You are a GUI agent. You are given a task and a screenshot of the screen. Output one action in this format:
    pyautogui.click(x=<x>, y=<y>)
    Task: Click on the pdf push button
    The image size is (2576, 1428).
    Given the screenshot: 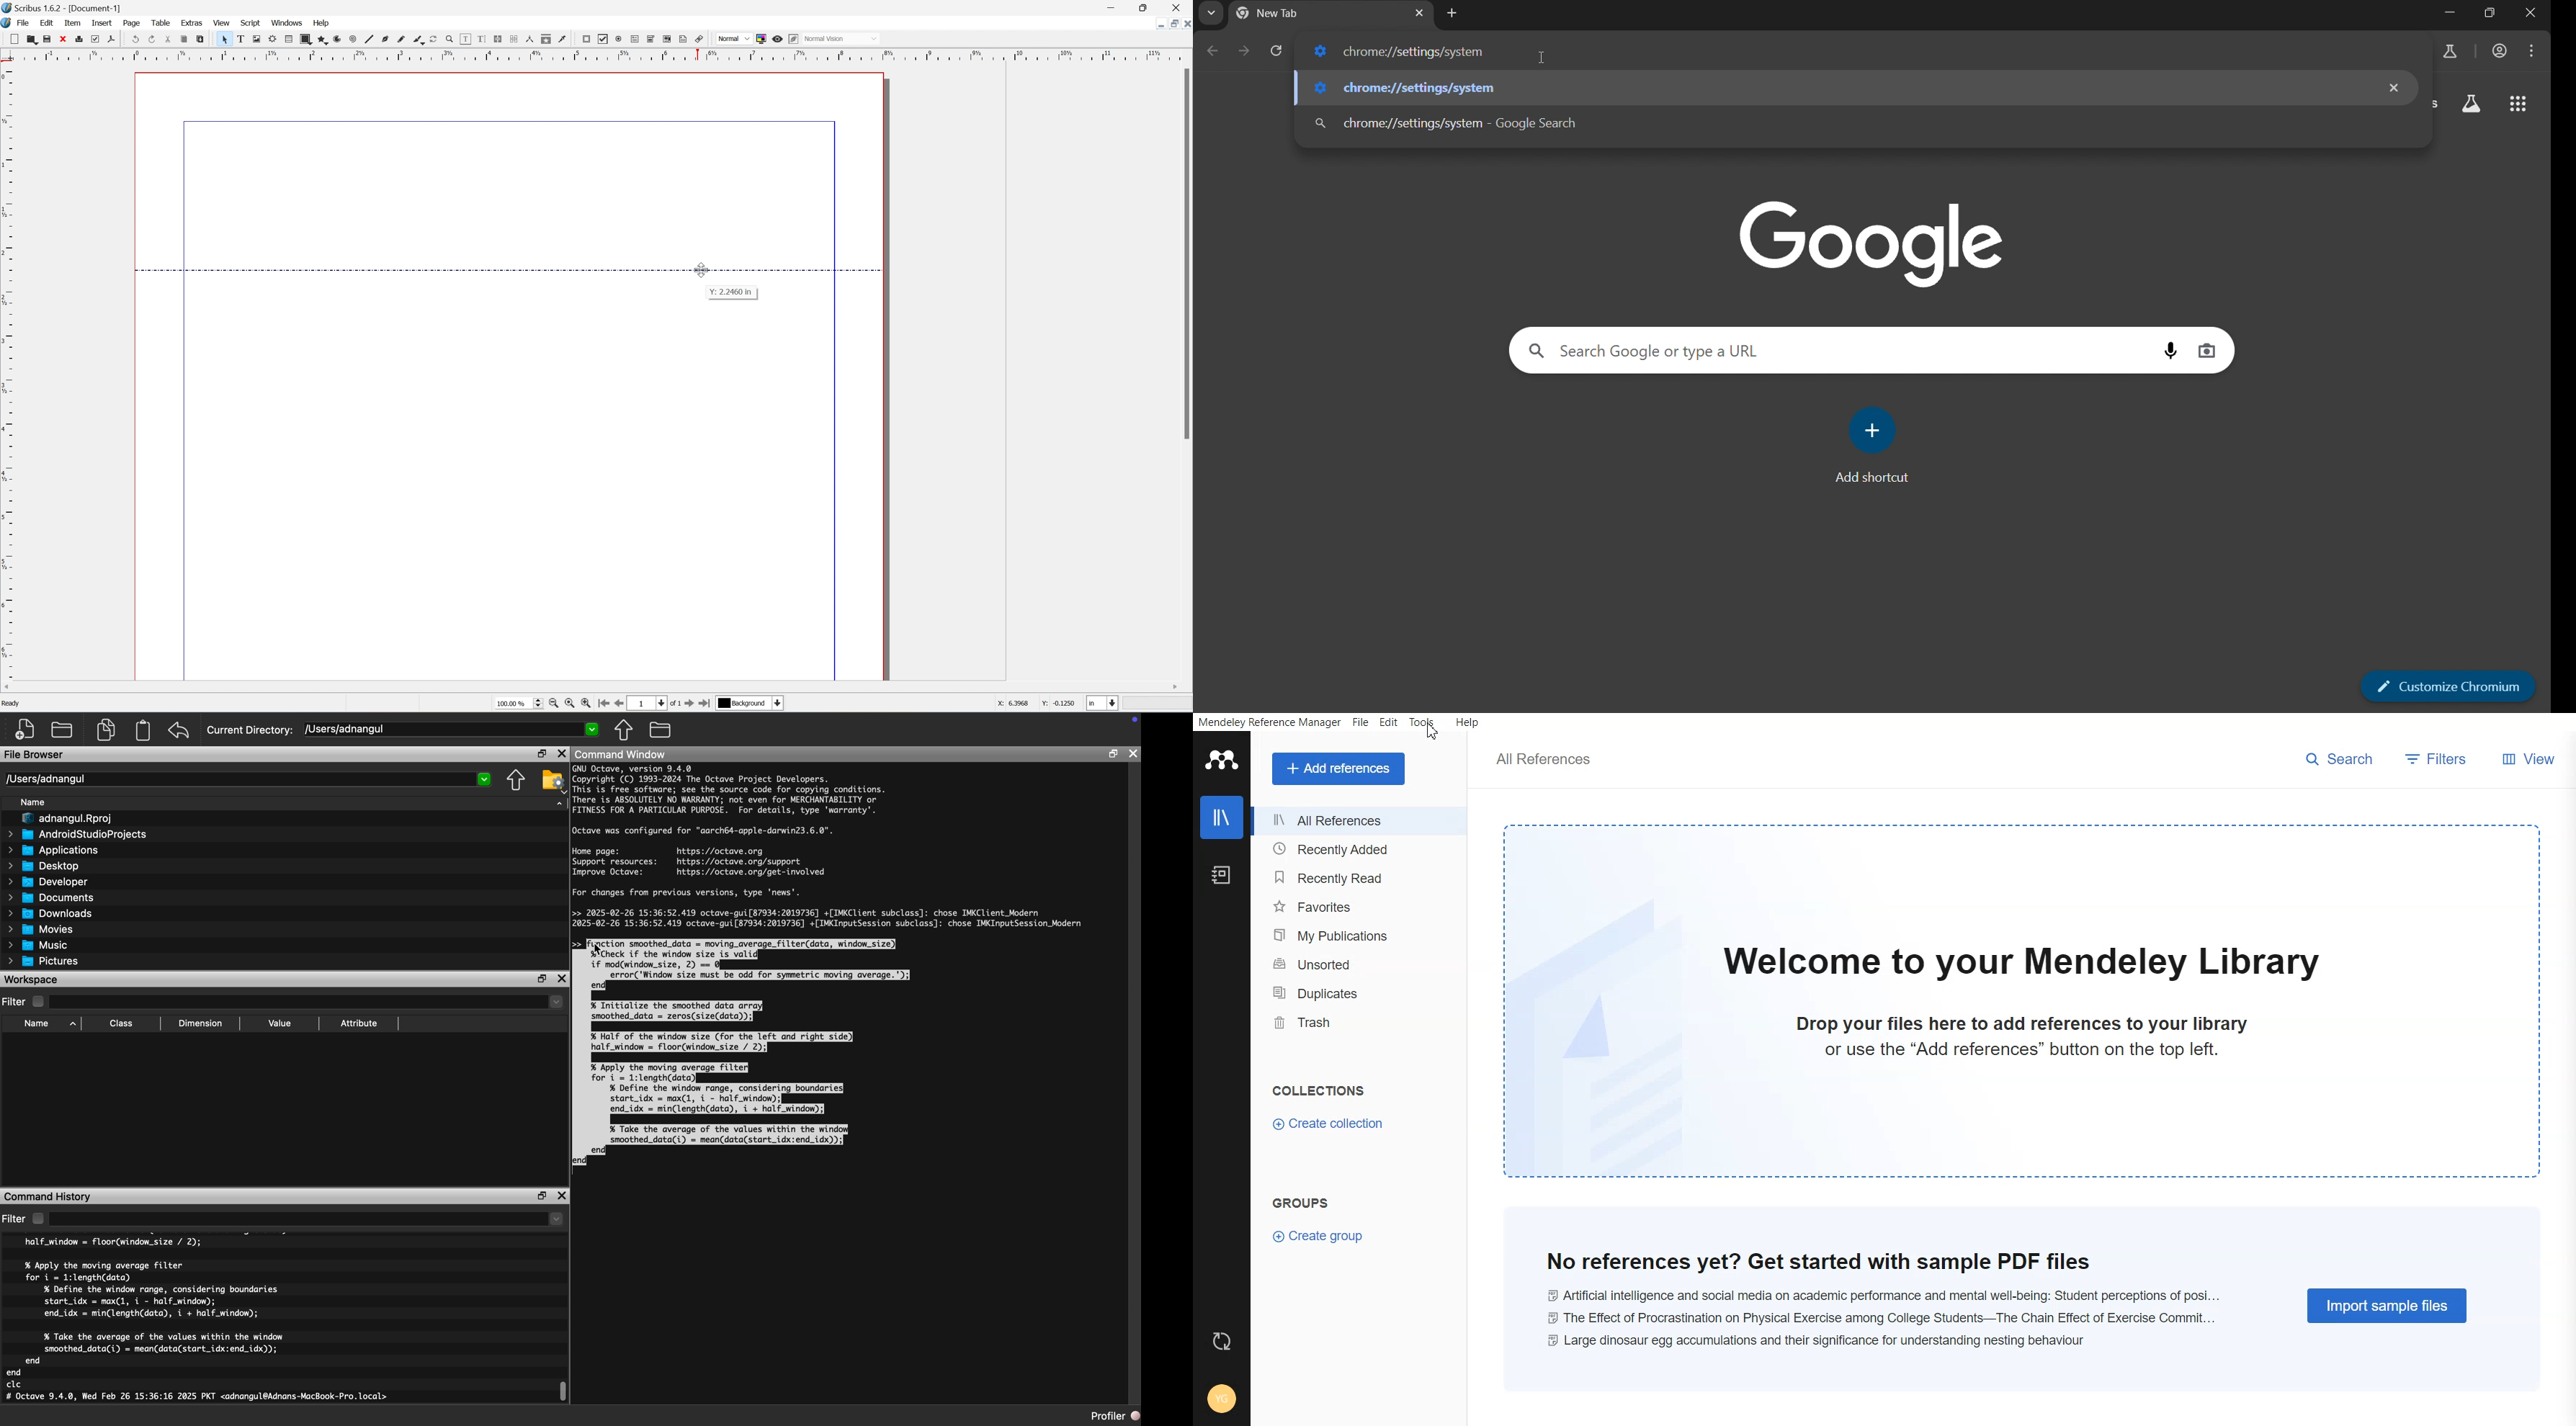 What is the action you would take?
    pyautogui.click(x=587, y=40)
    